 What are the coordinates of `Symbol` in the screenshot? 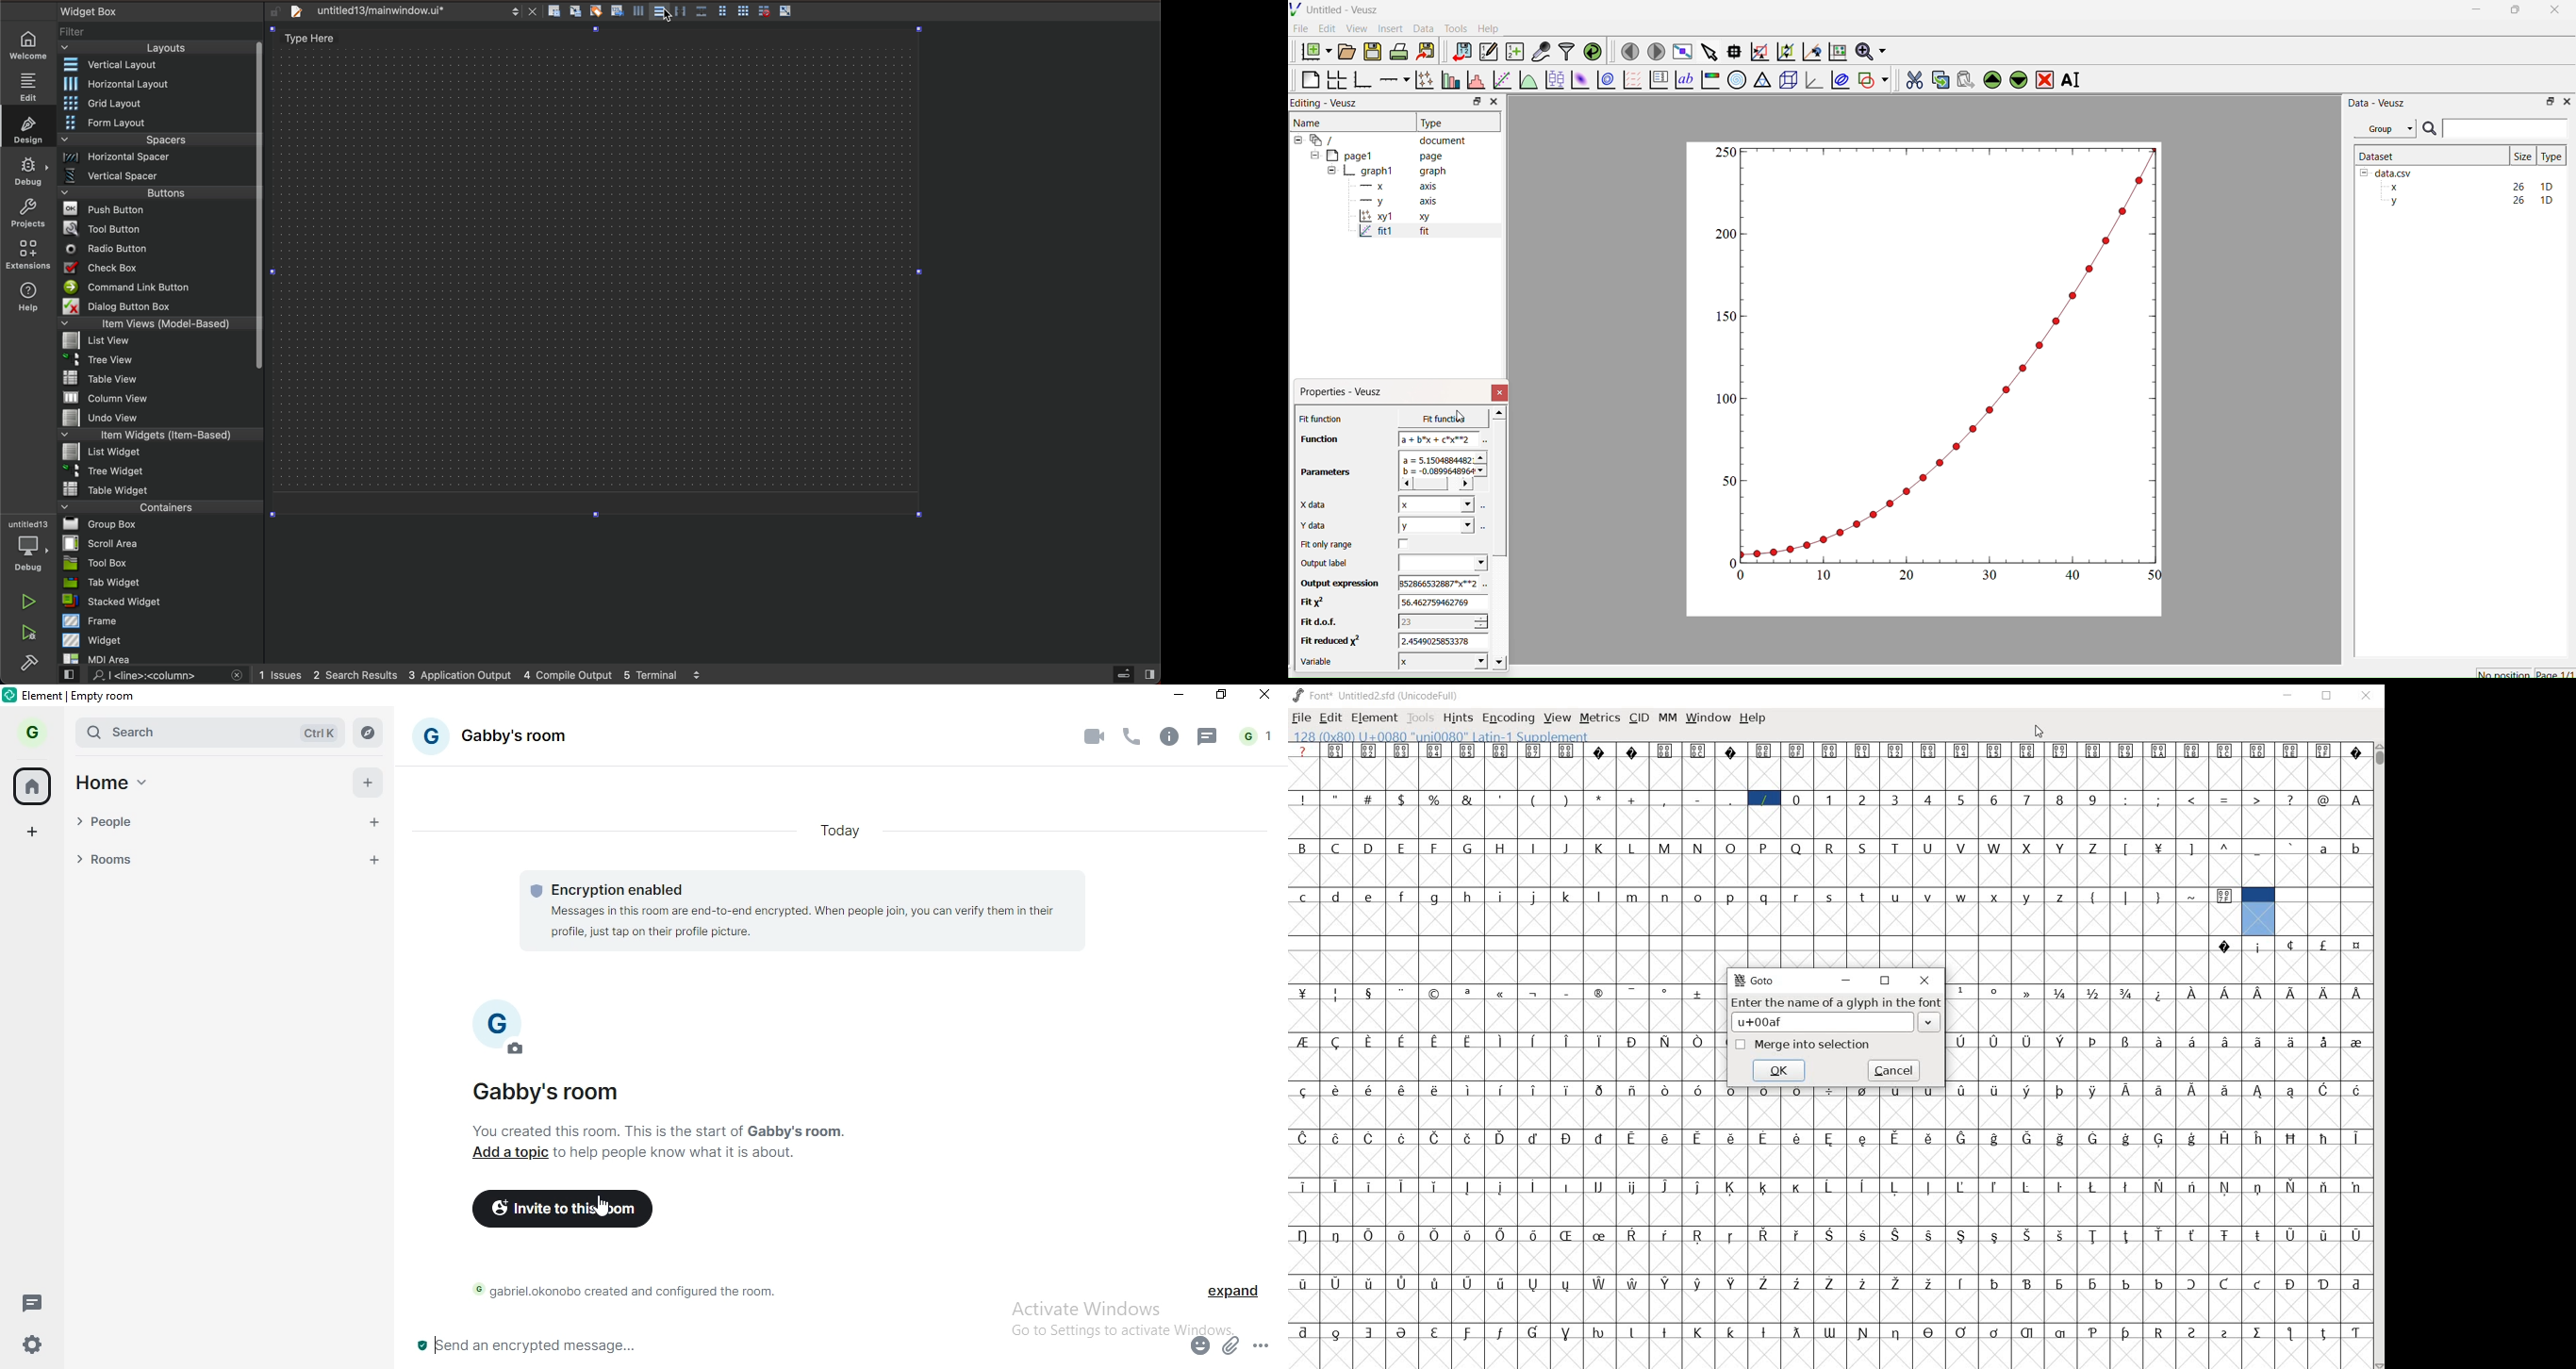 It's located at (1535, 1331).